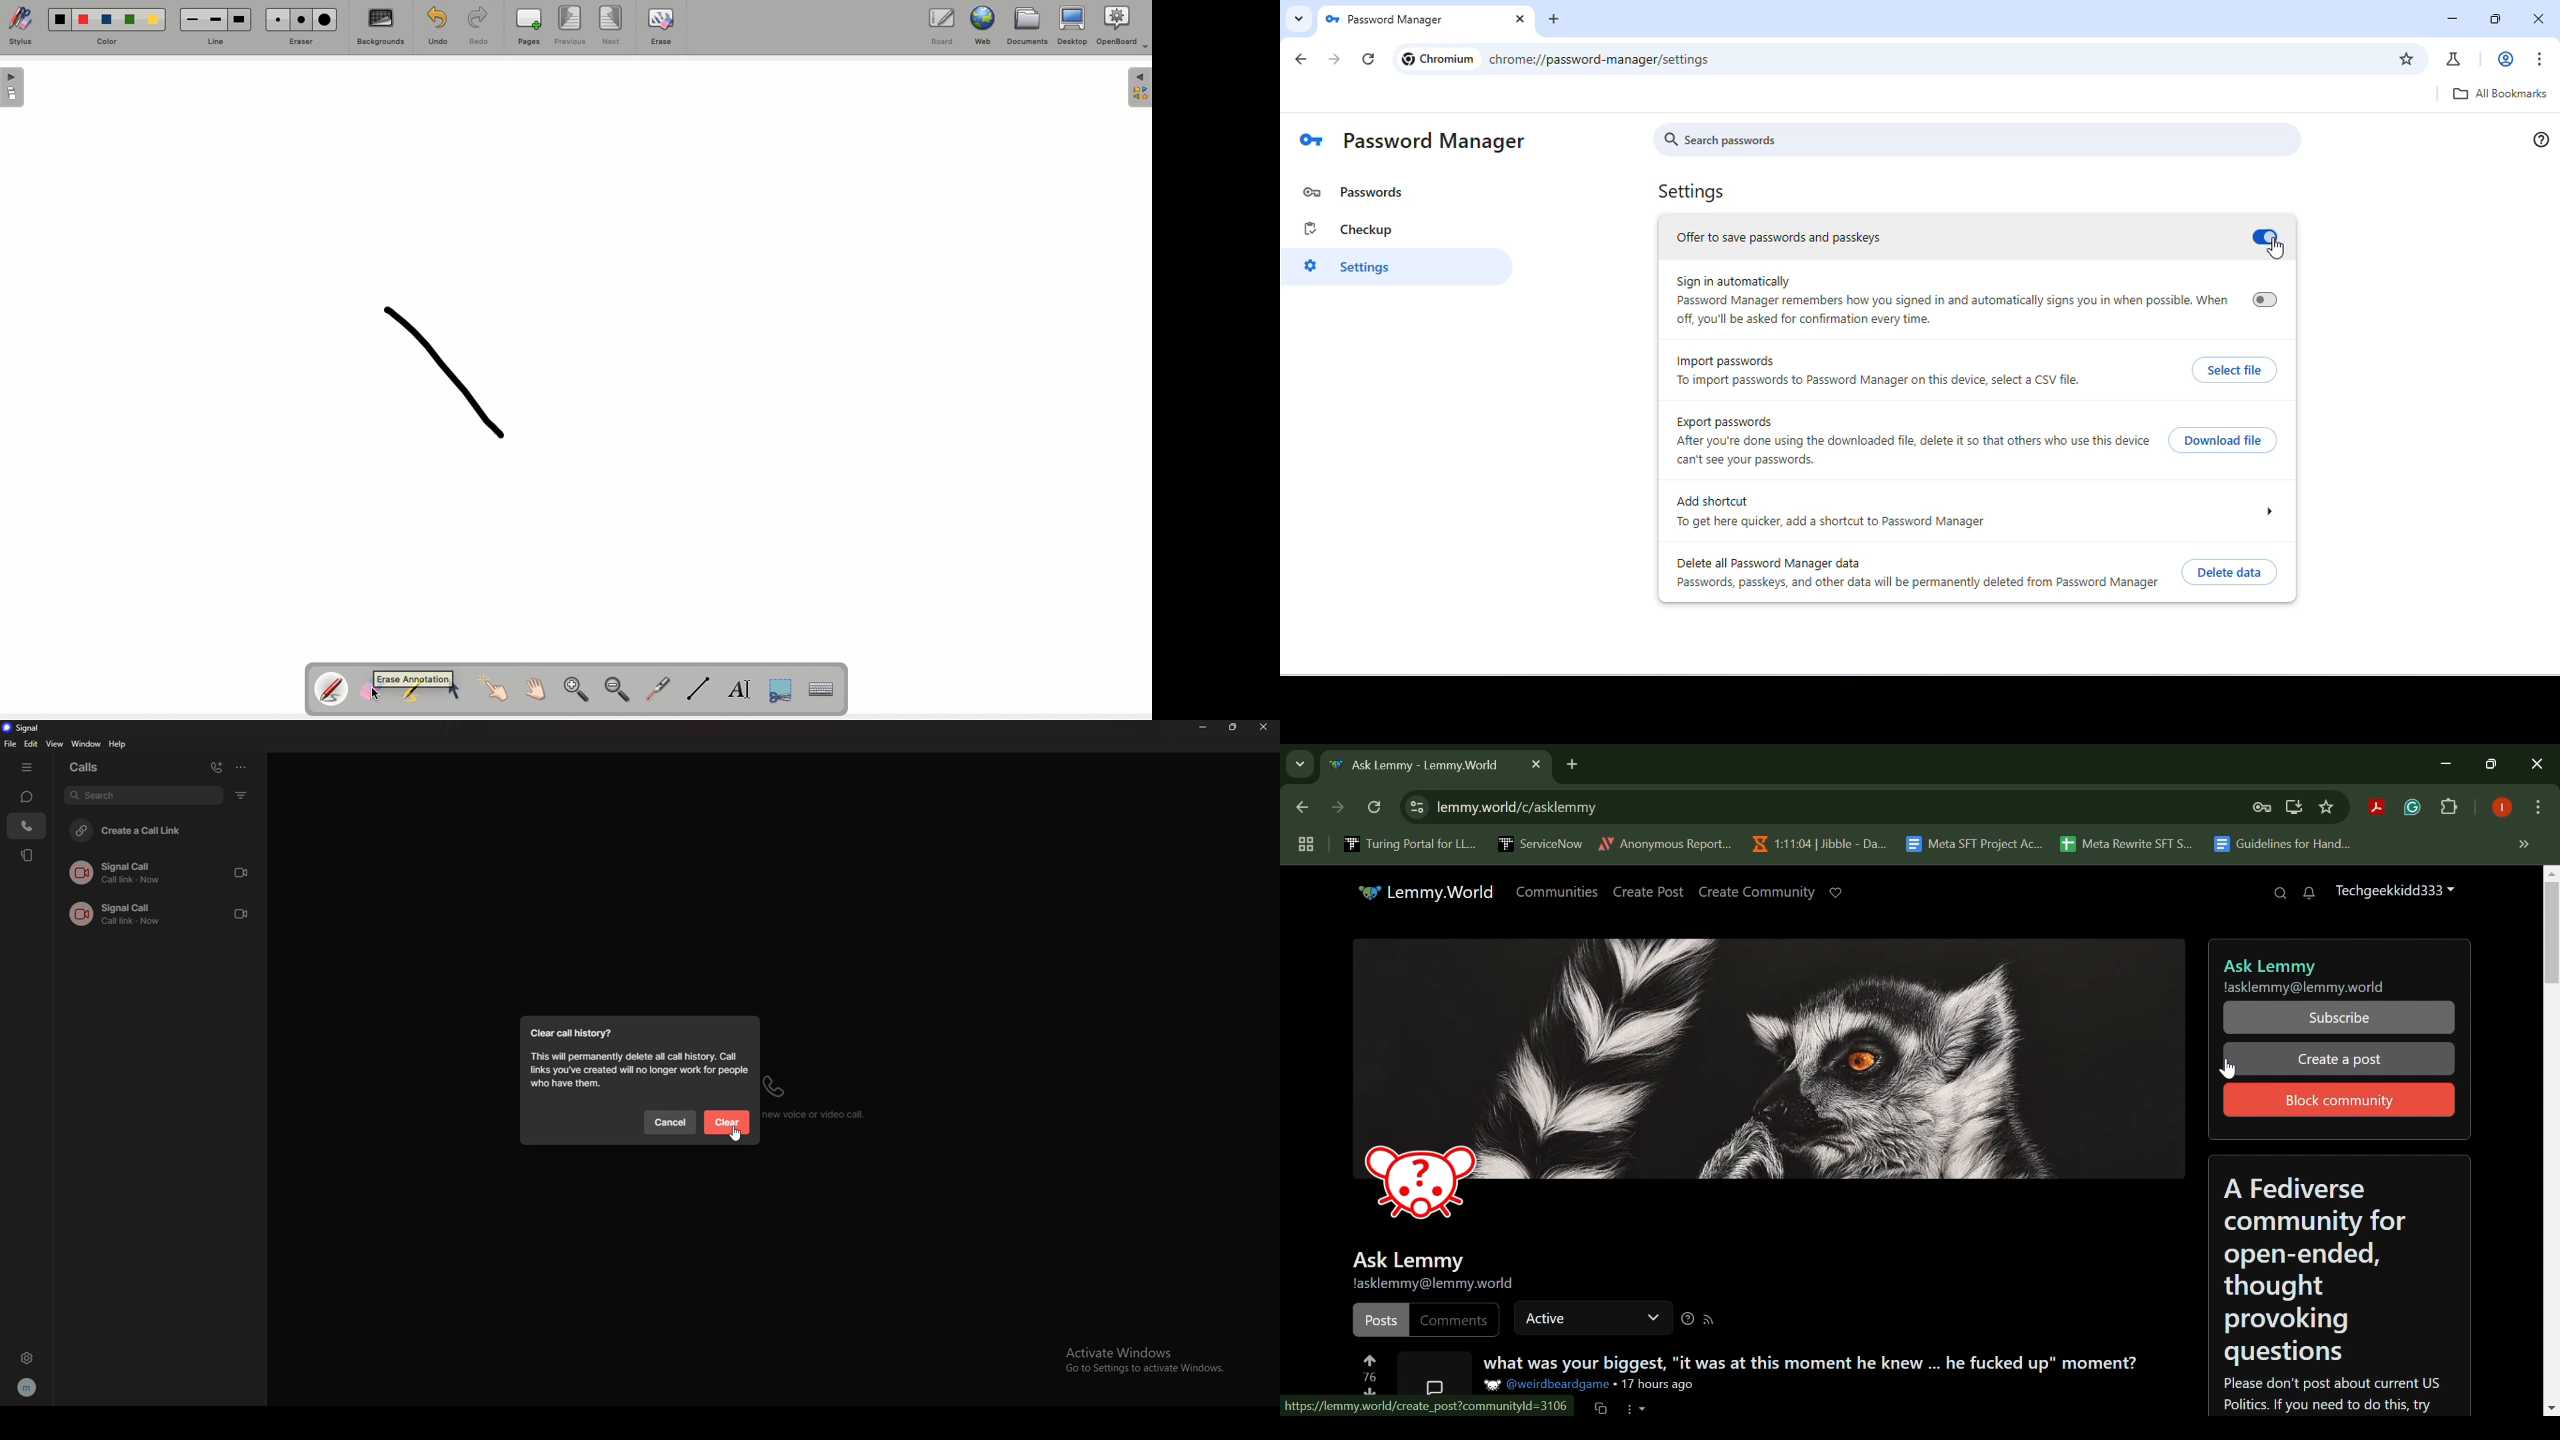  Describe the element at coordinates (822, 689) in the screenshot. I see `Keyboard` at that location.